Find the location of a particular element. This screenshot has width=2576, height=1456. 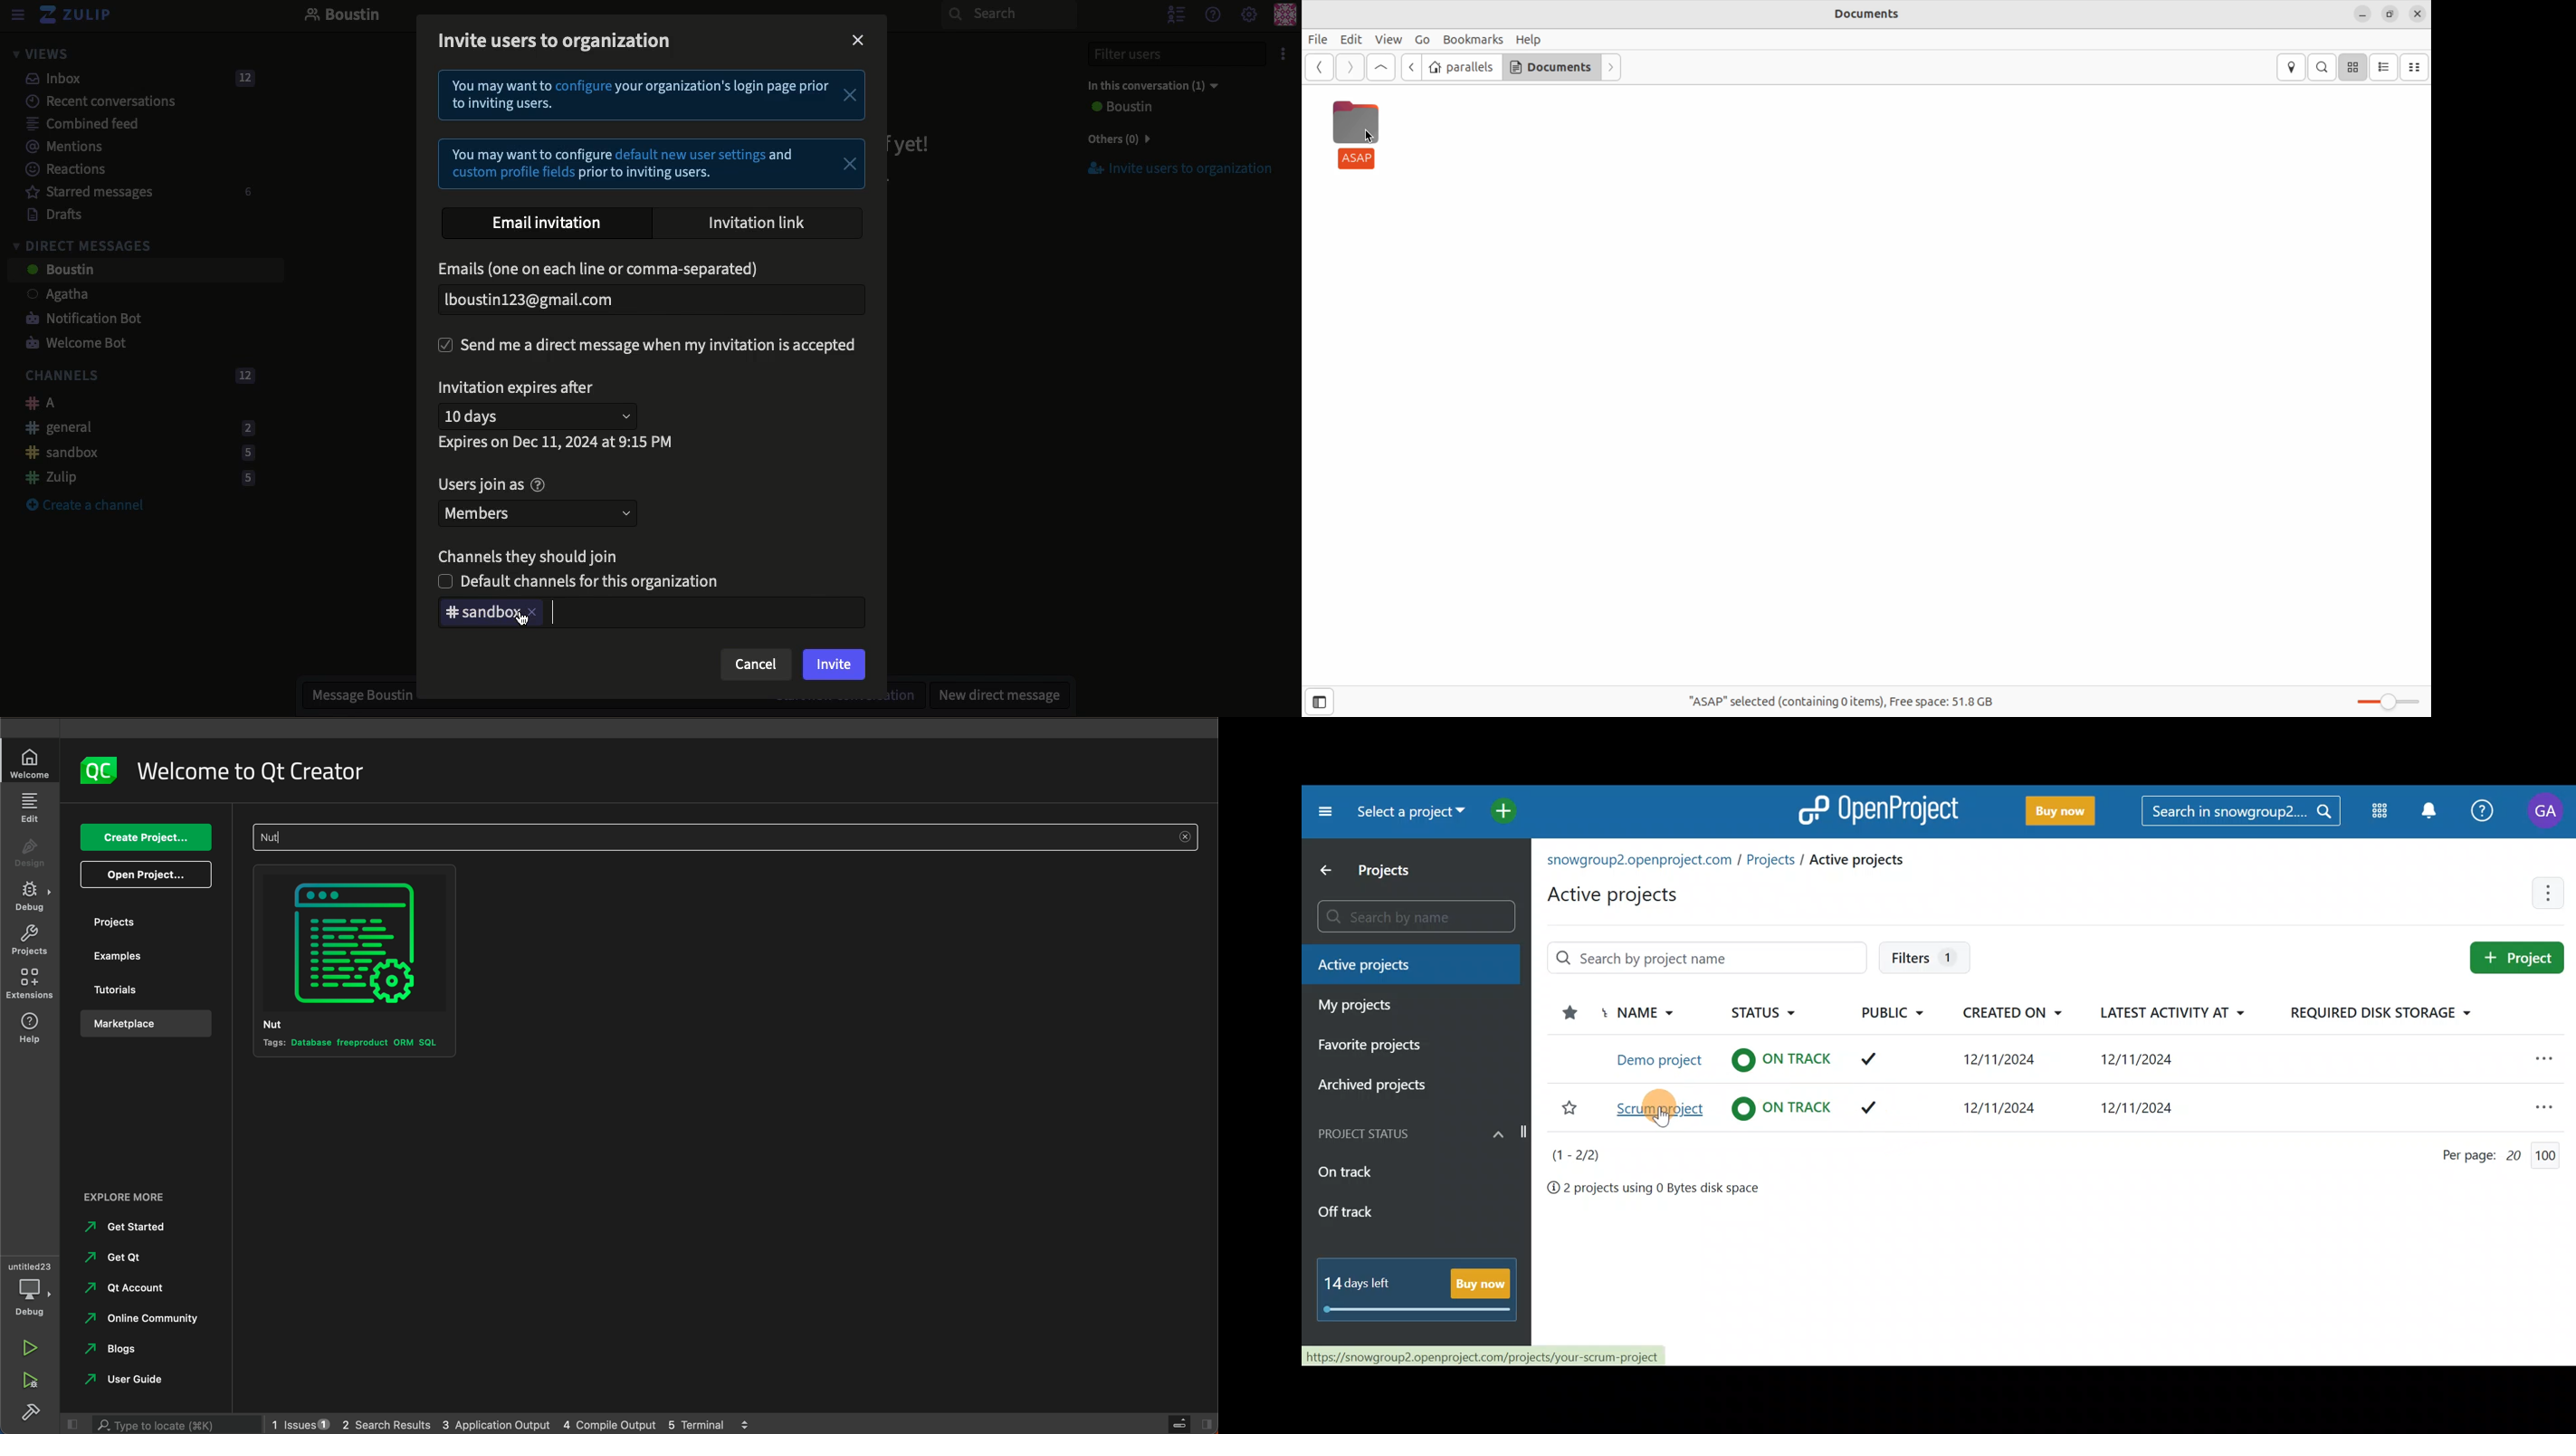

Invitation expires after is located at coordinates (520, 389).